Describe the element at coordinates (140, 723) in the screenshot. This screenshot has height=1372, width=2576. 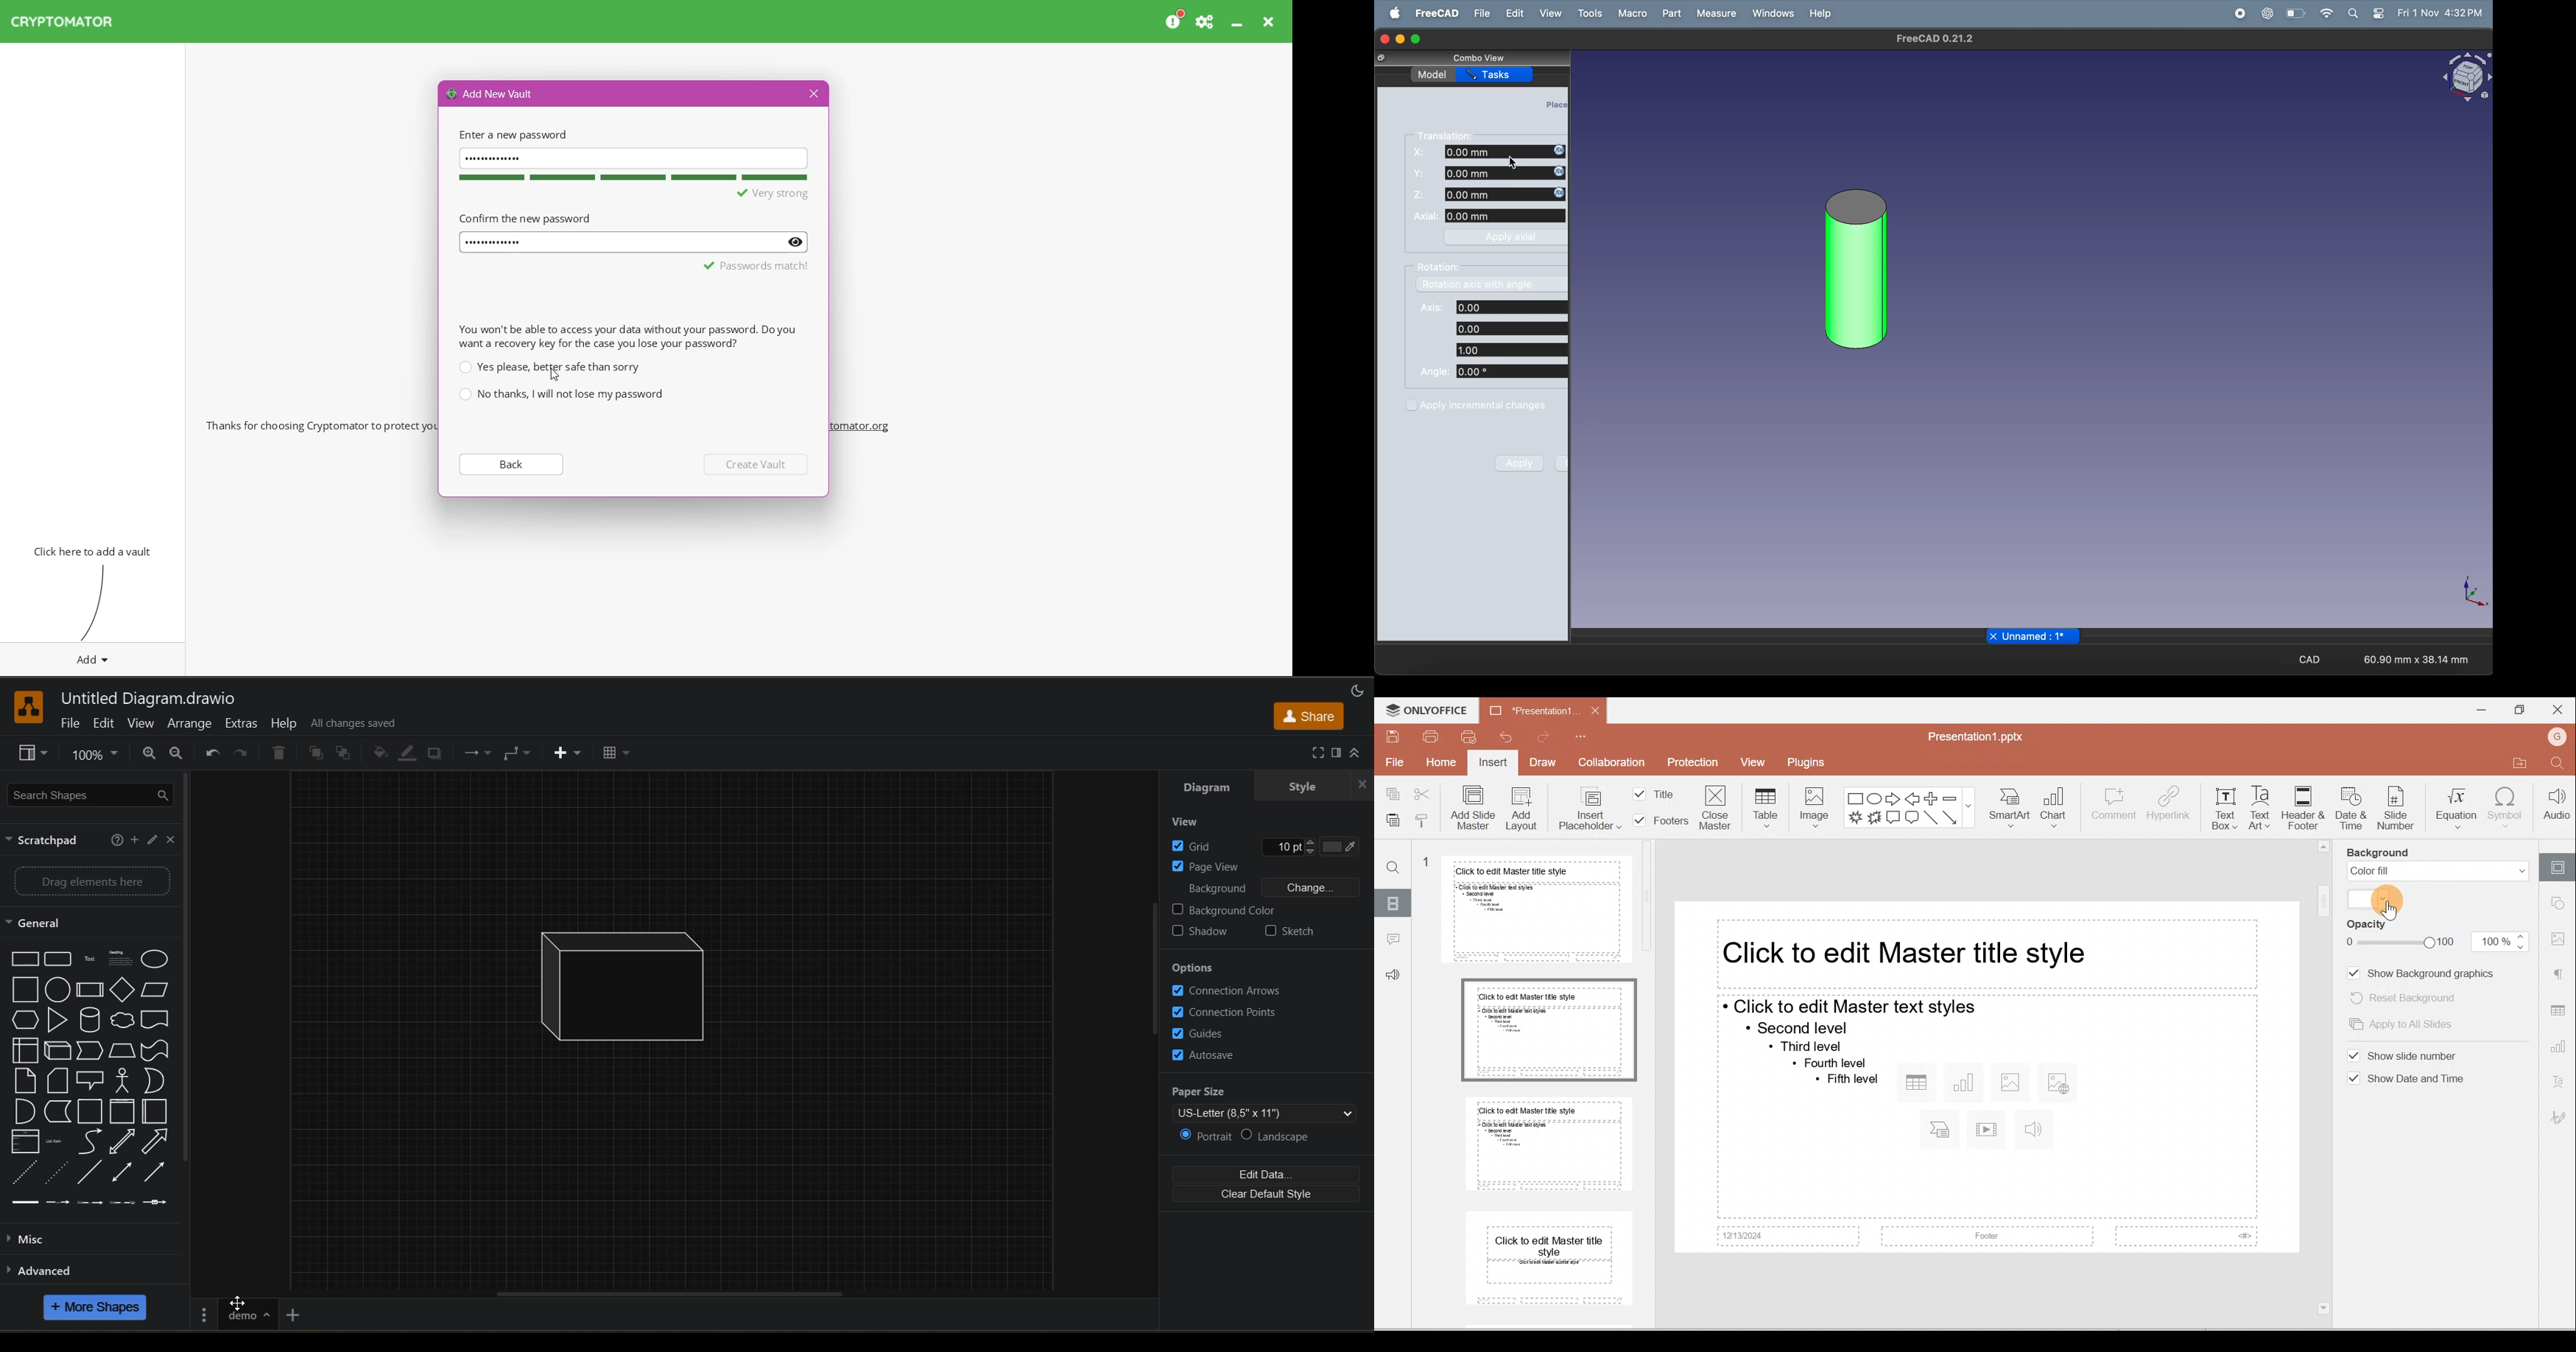
I see `view` at that location.